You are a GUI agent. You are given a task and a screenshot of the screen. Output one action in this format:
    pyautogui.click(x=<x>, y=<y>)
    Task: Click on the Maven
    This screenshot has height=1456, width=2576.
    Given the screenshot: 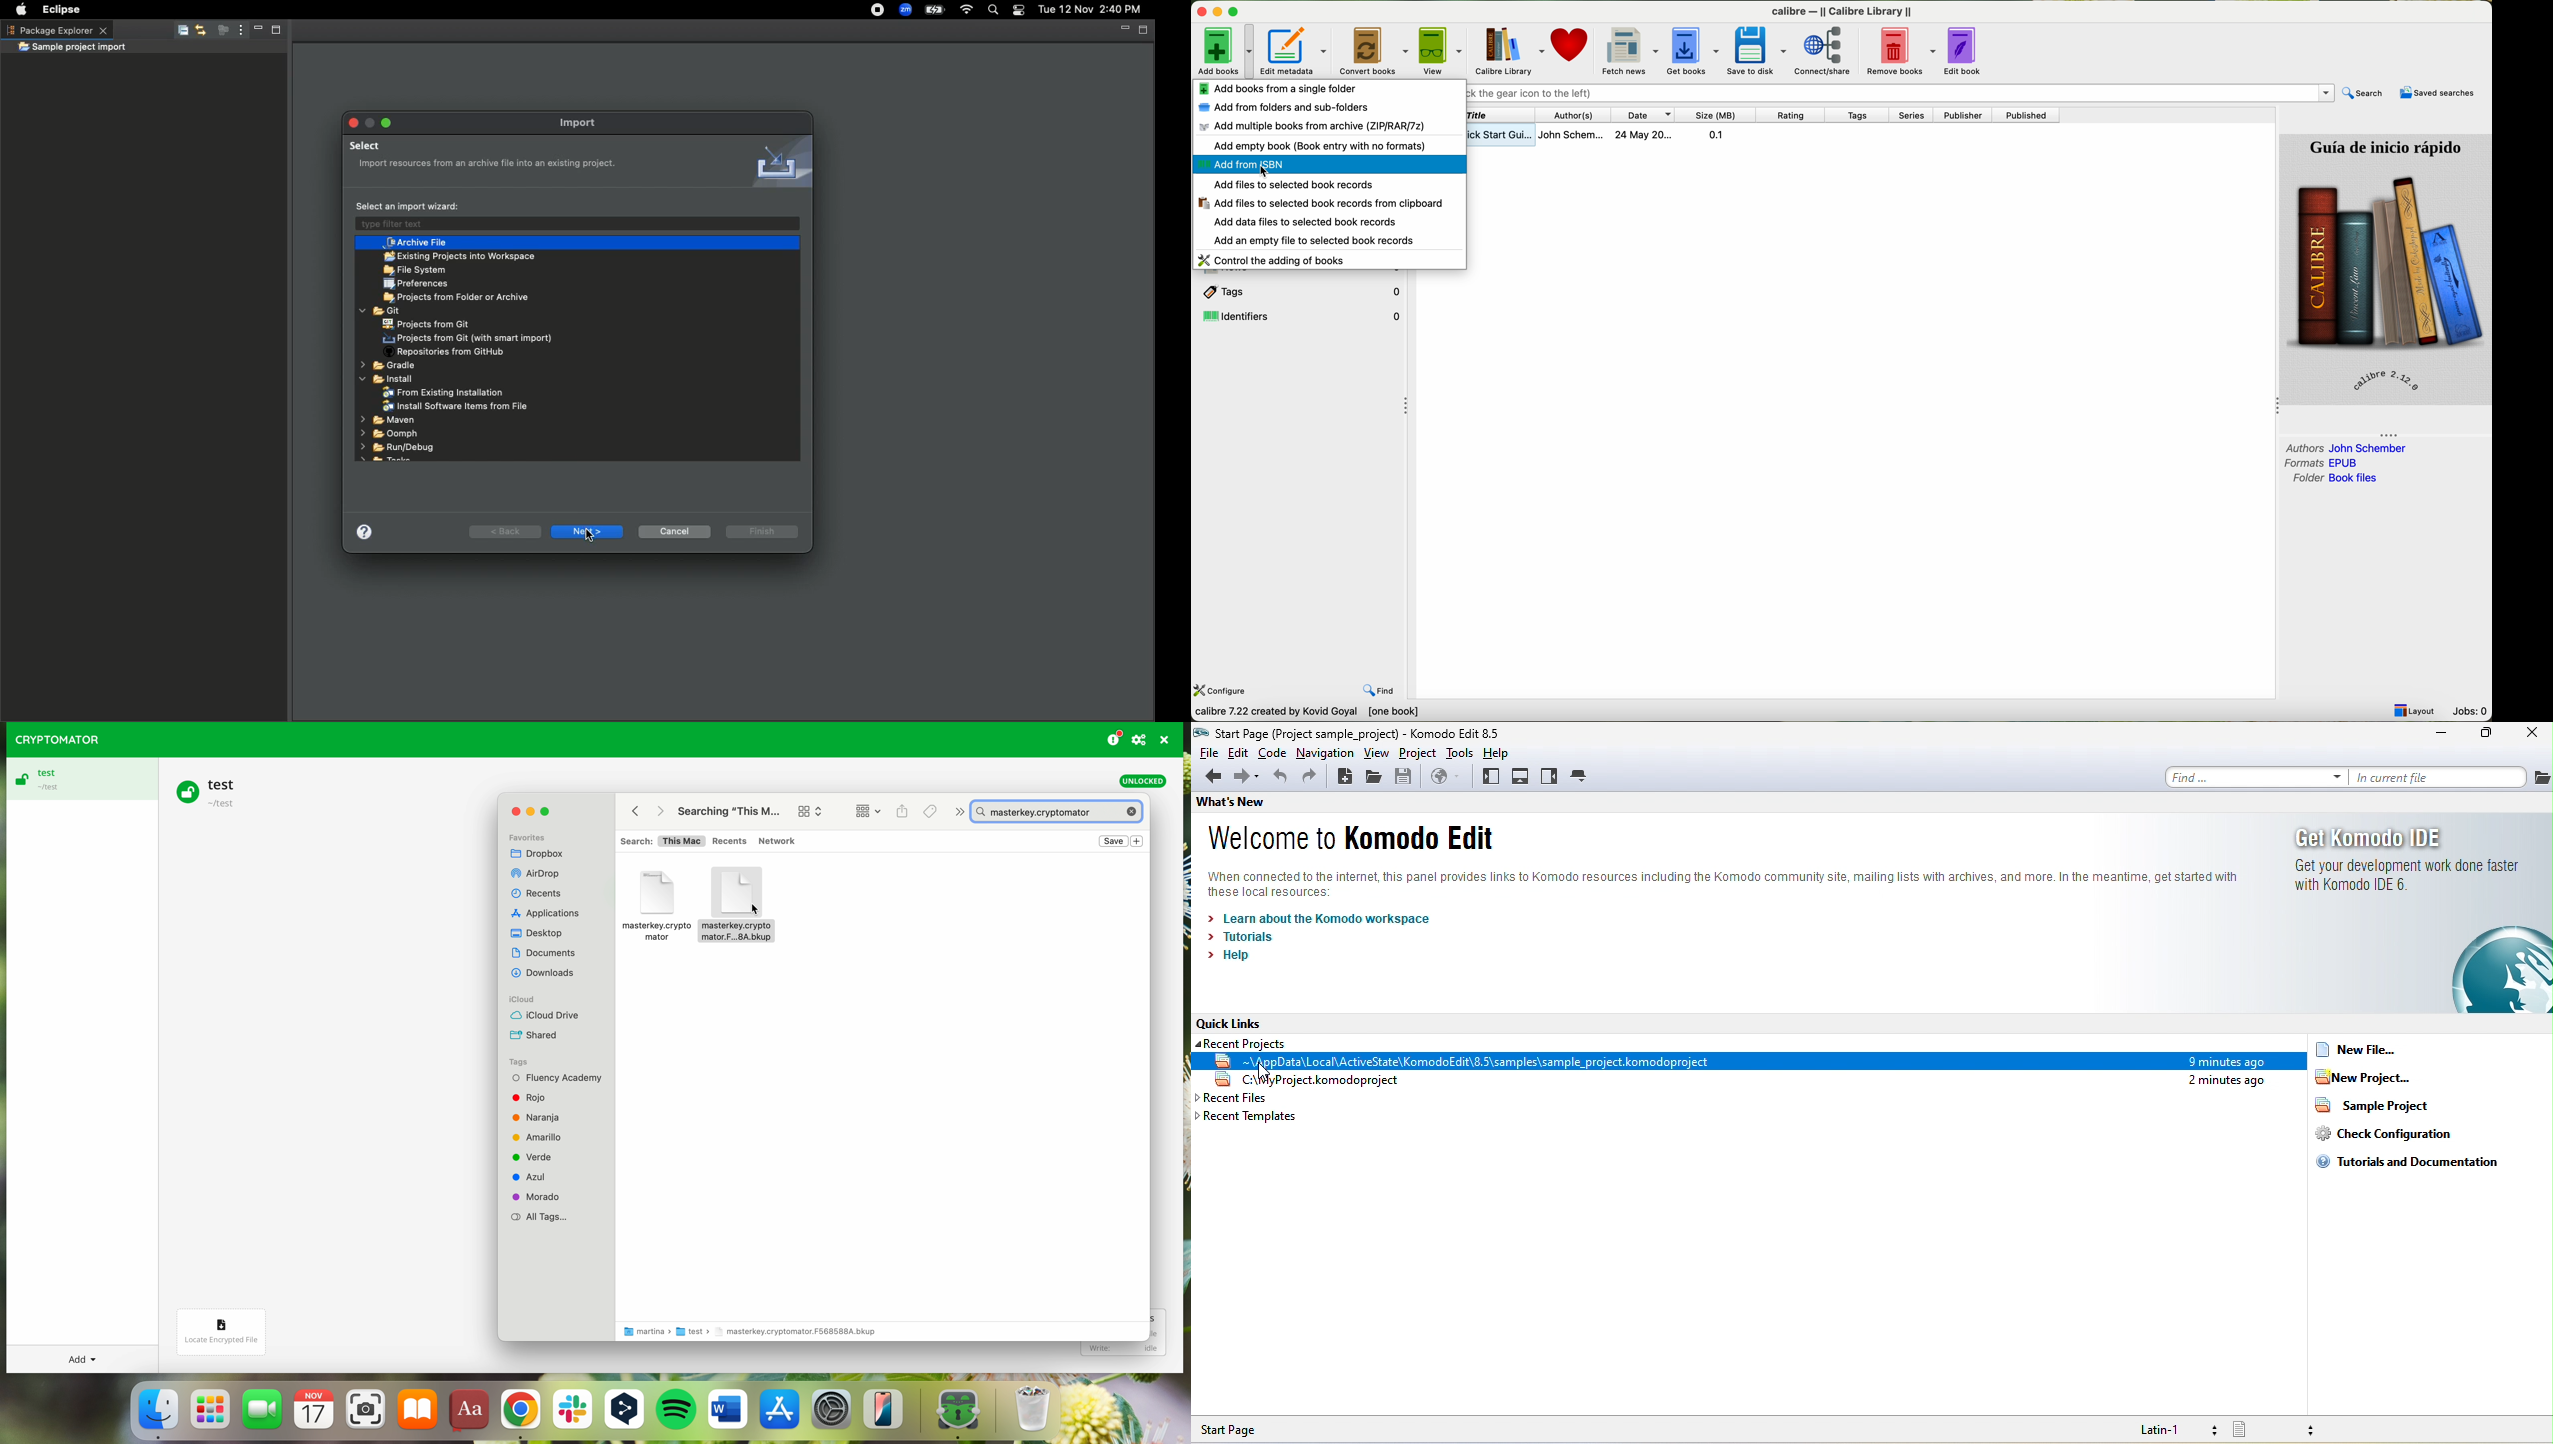 What is the action you would take?
    pyautogui.click(x=387, y=421)
    